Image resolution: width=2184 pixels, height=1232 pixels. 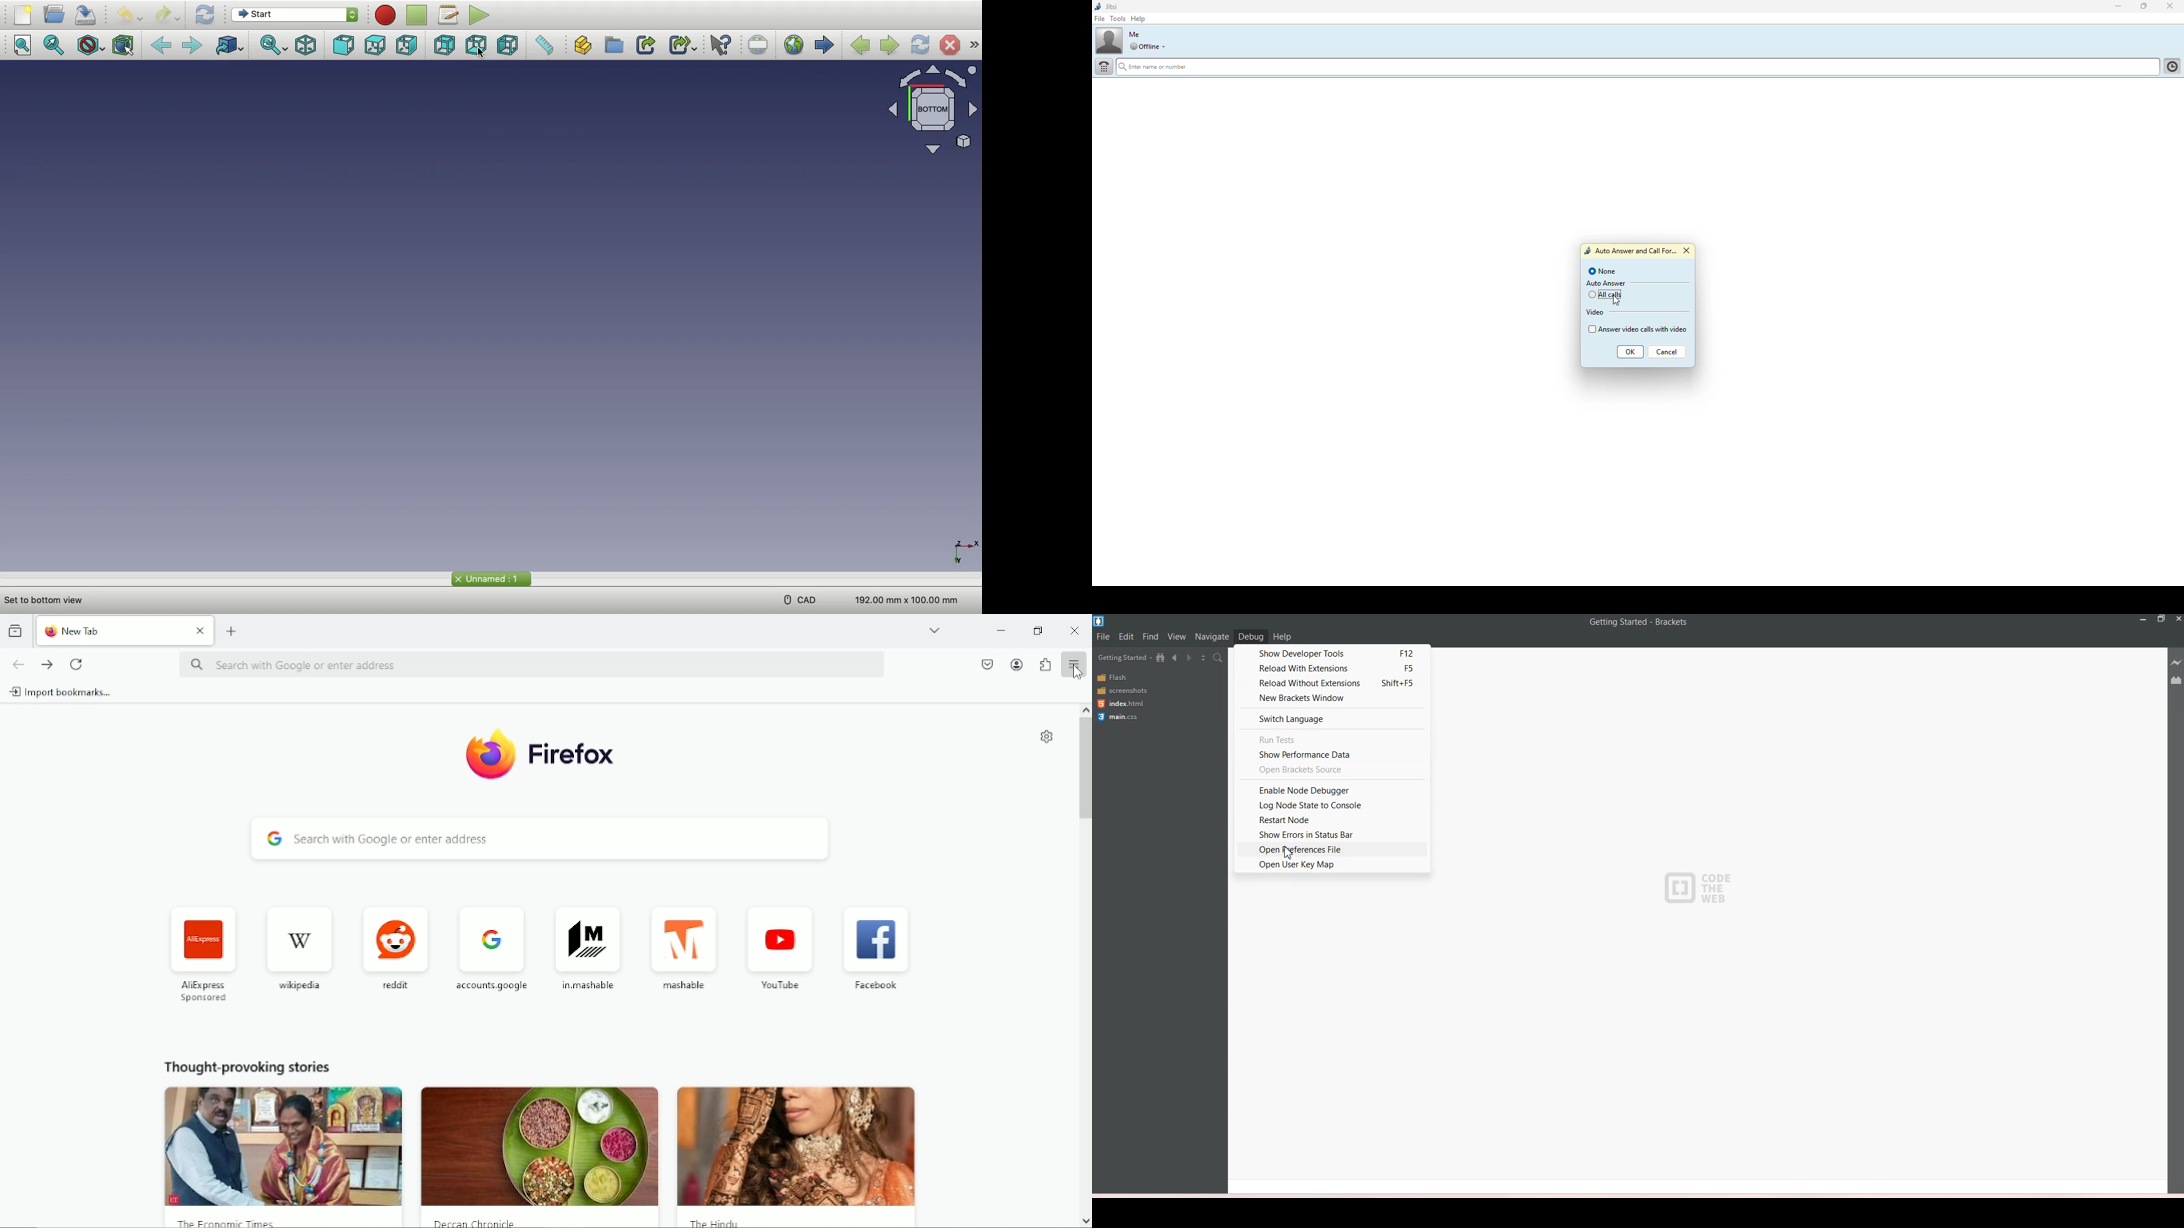 What do you see at coordinates (934, 629) in the screenshot?
I see `List all tabs` at bounding box center [934, 629].